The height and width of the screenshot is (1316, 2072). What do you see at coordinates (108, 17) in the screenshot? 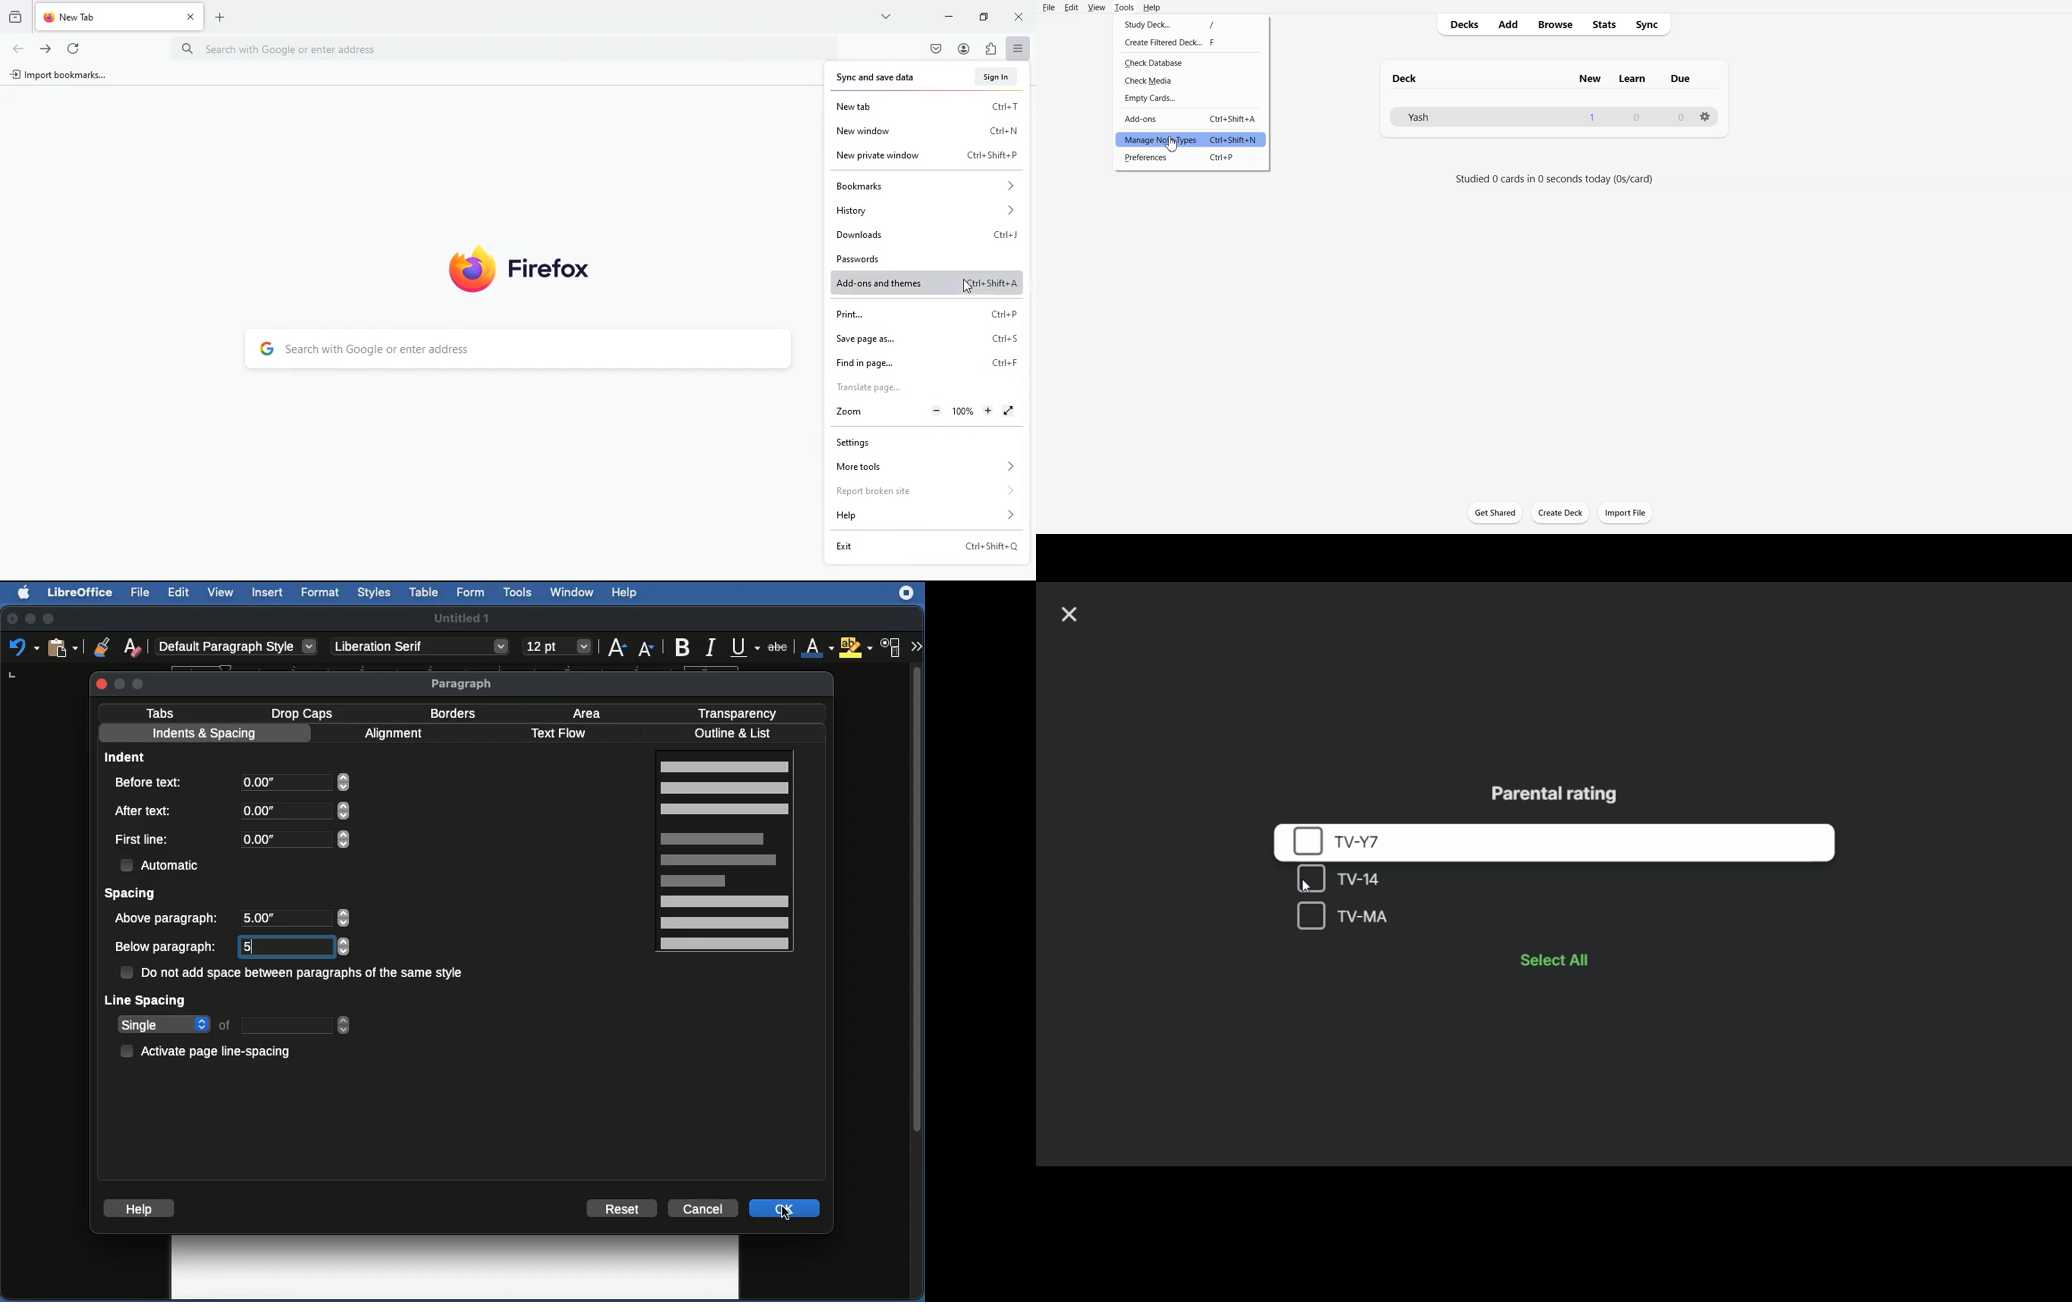
I see `new tab` at bounding box center [108, 17].